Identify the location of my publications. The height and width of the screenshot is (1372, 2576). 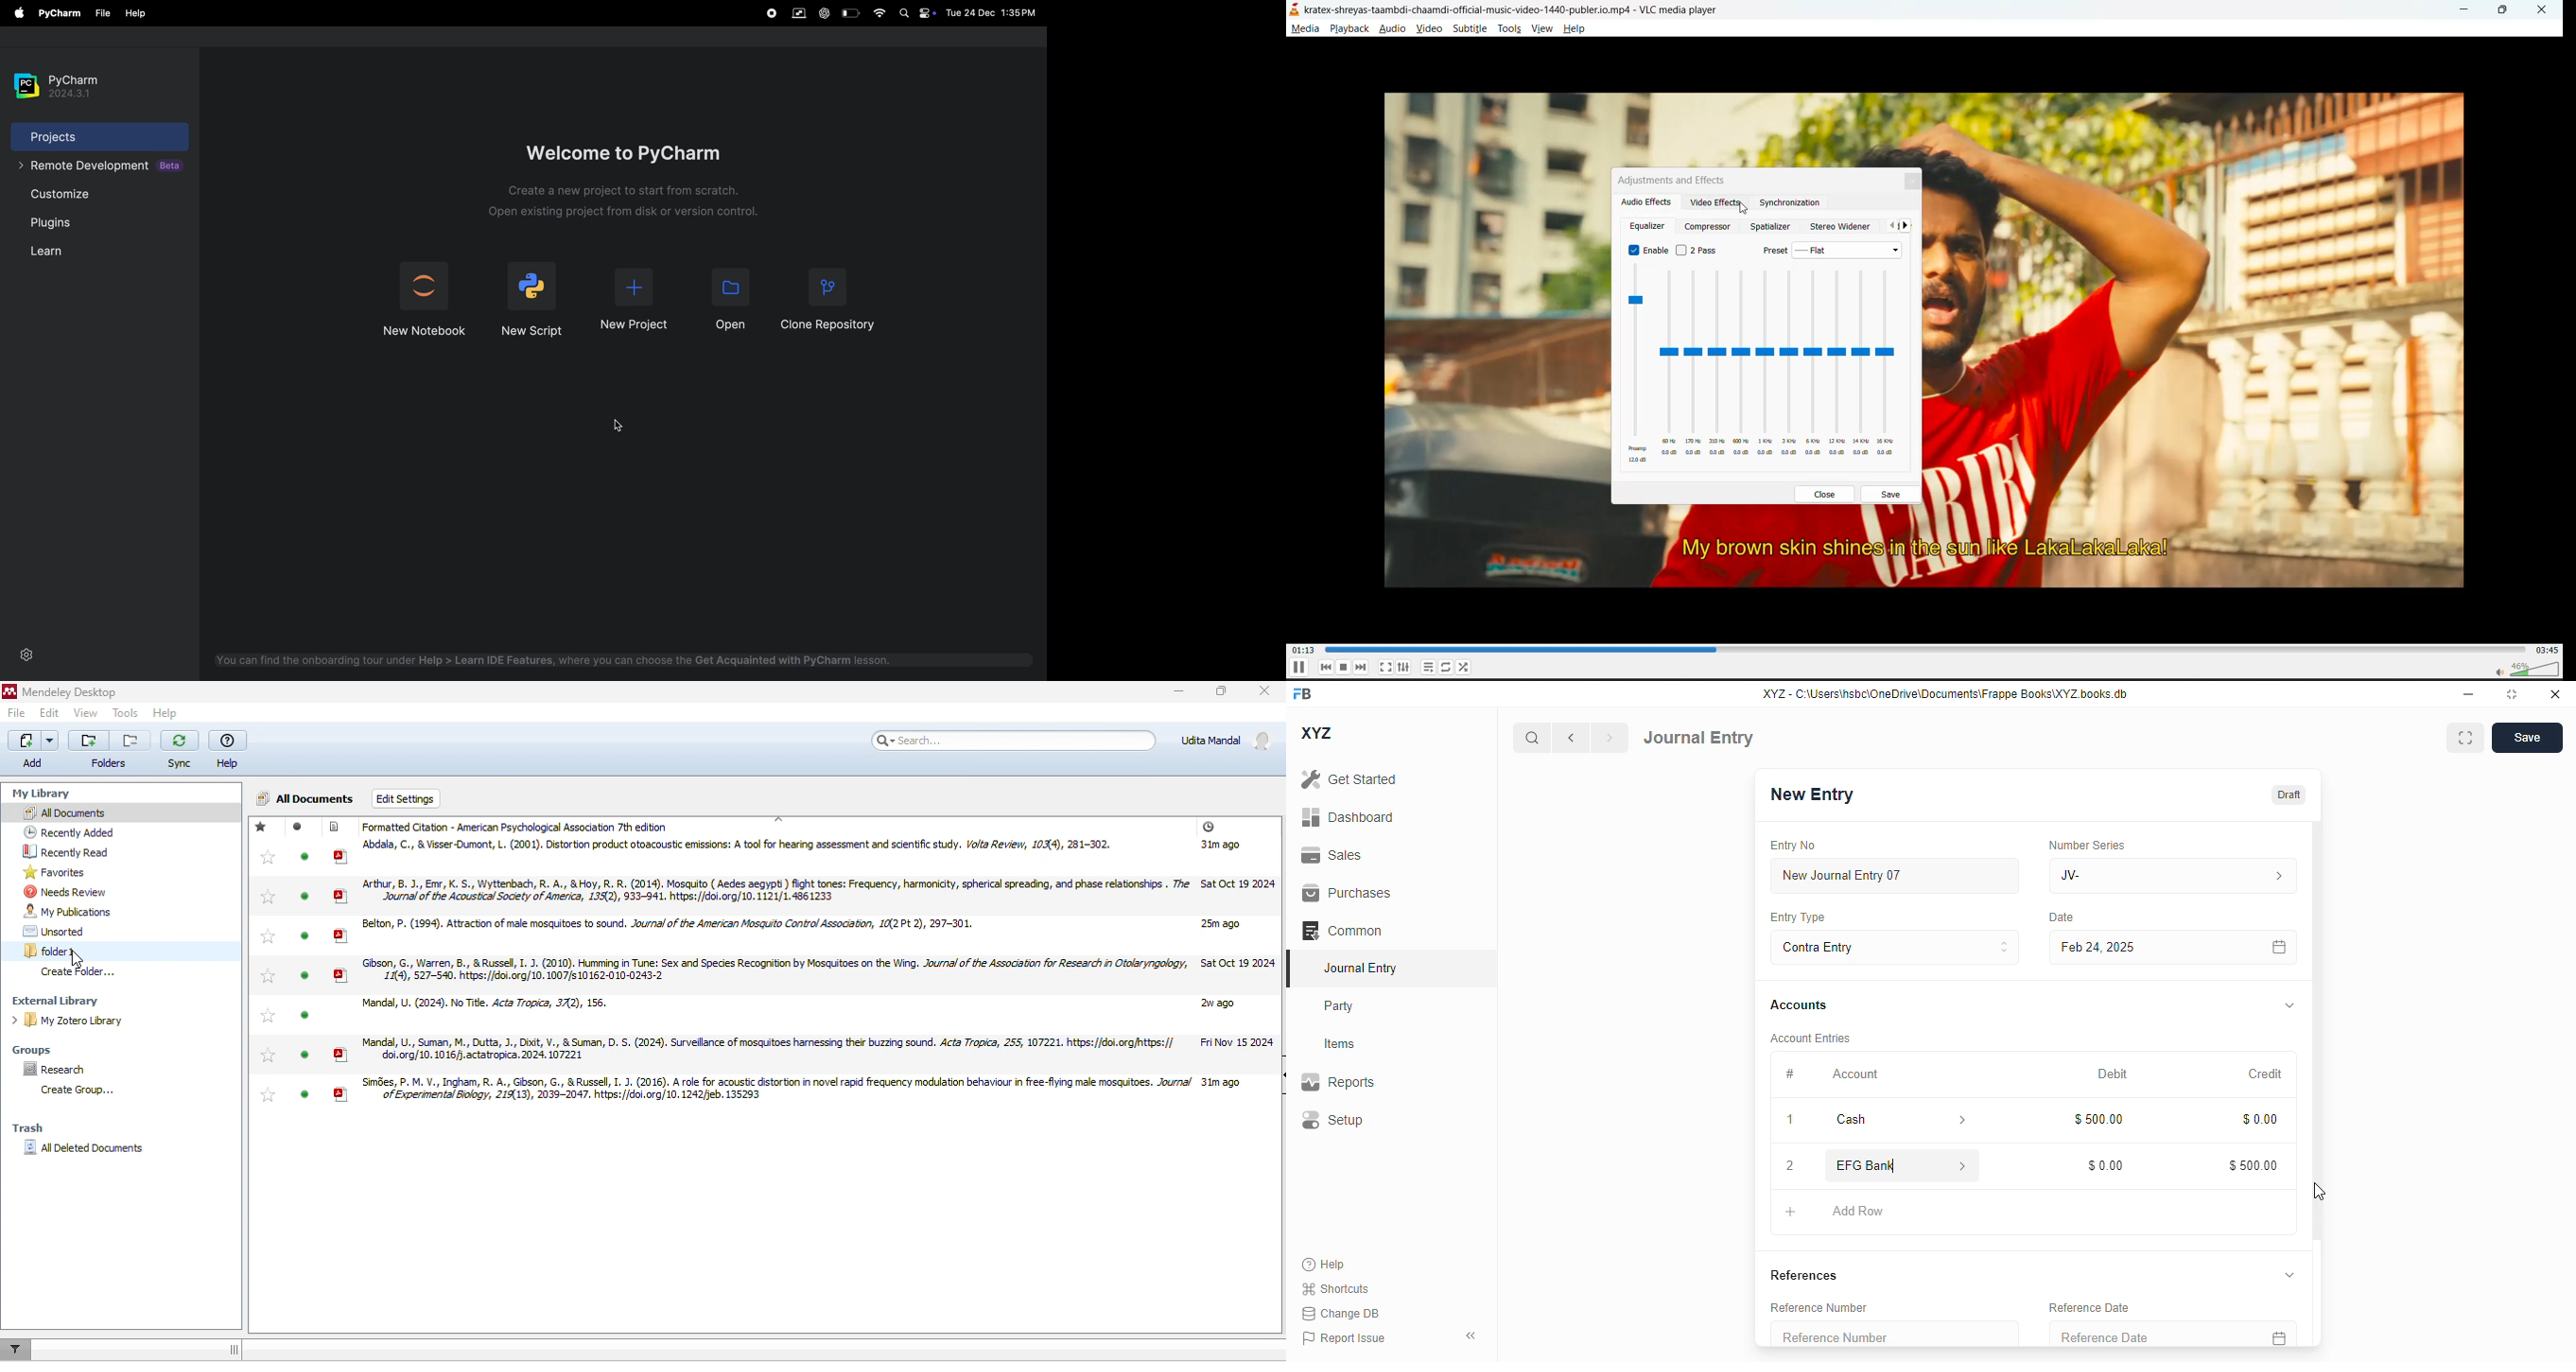
(83, 911).